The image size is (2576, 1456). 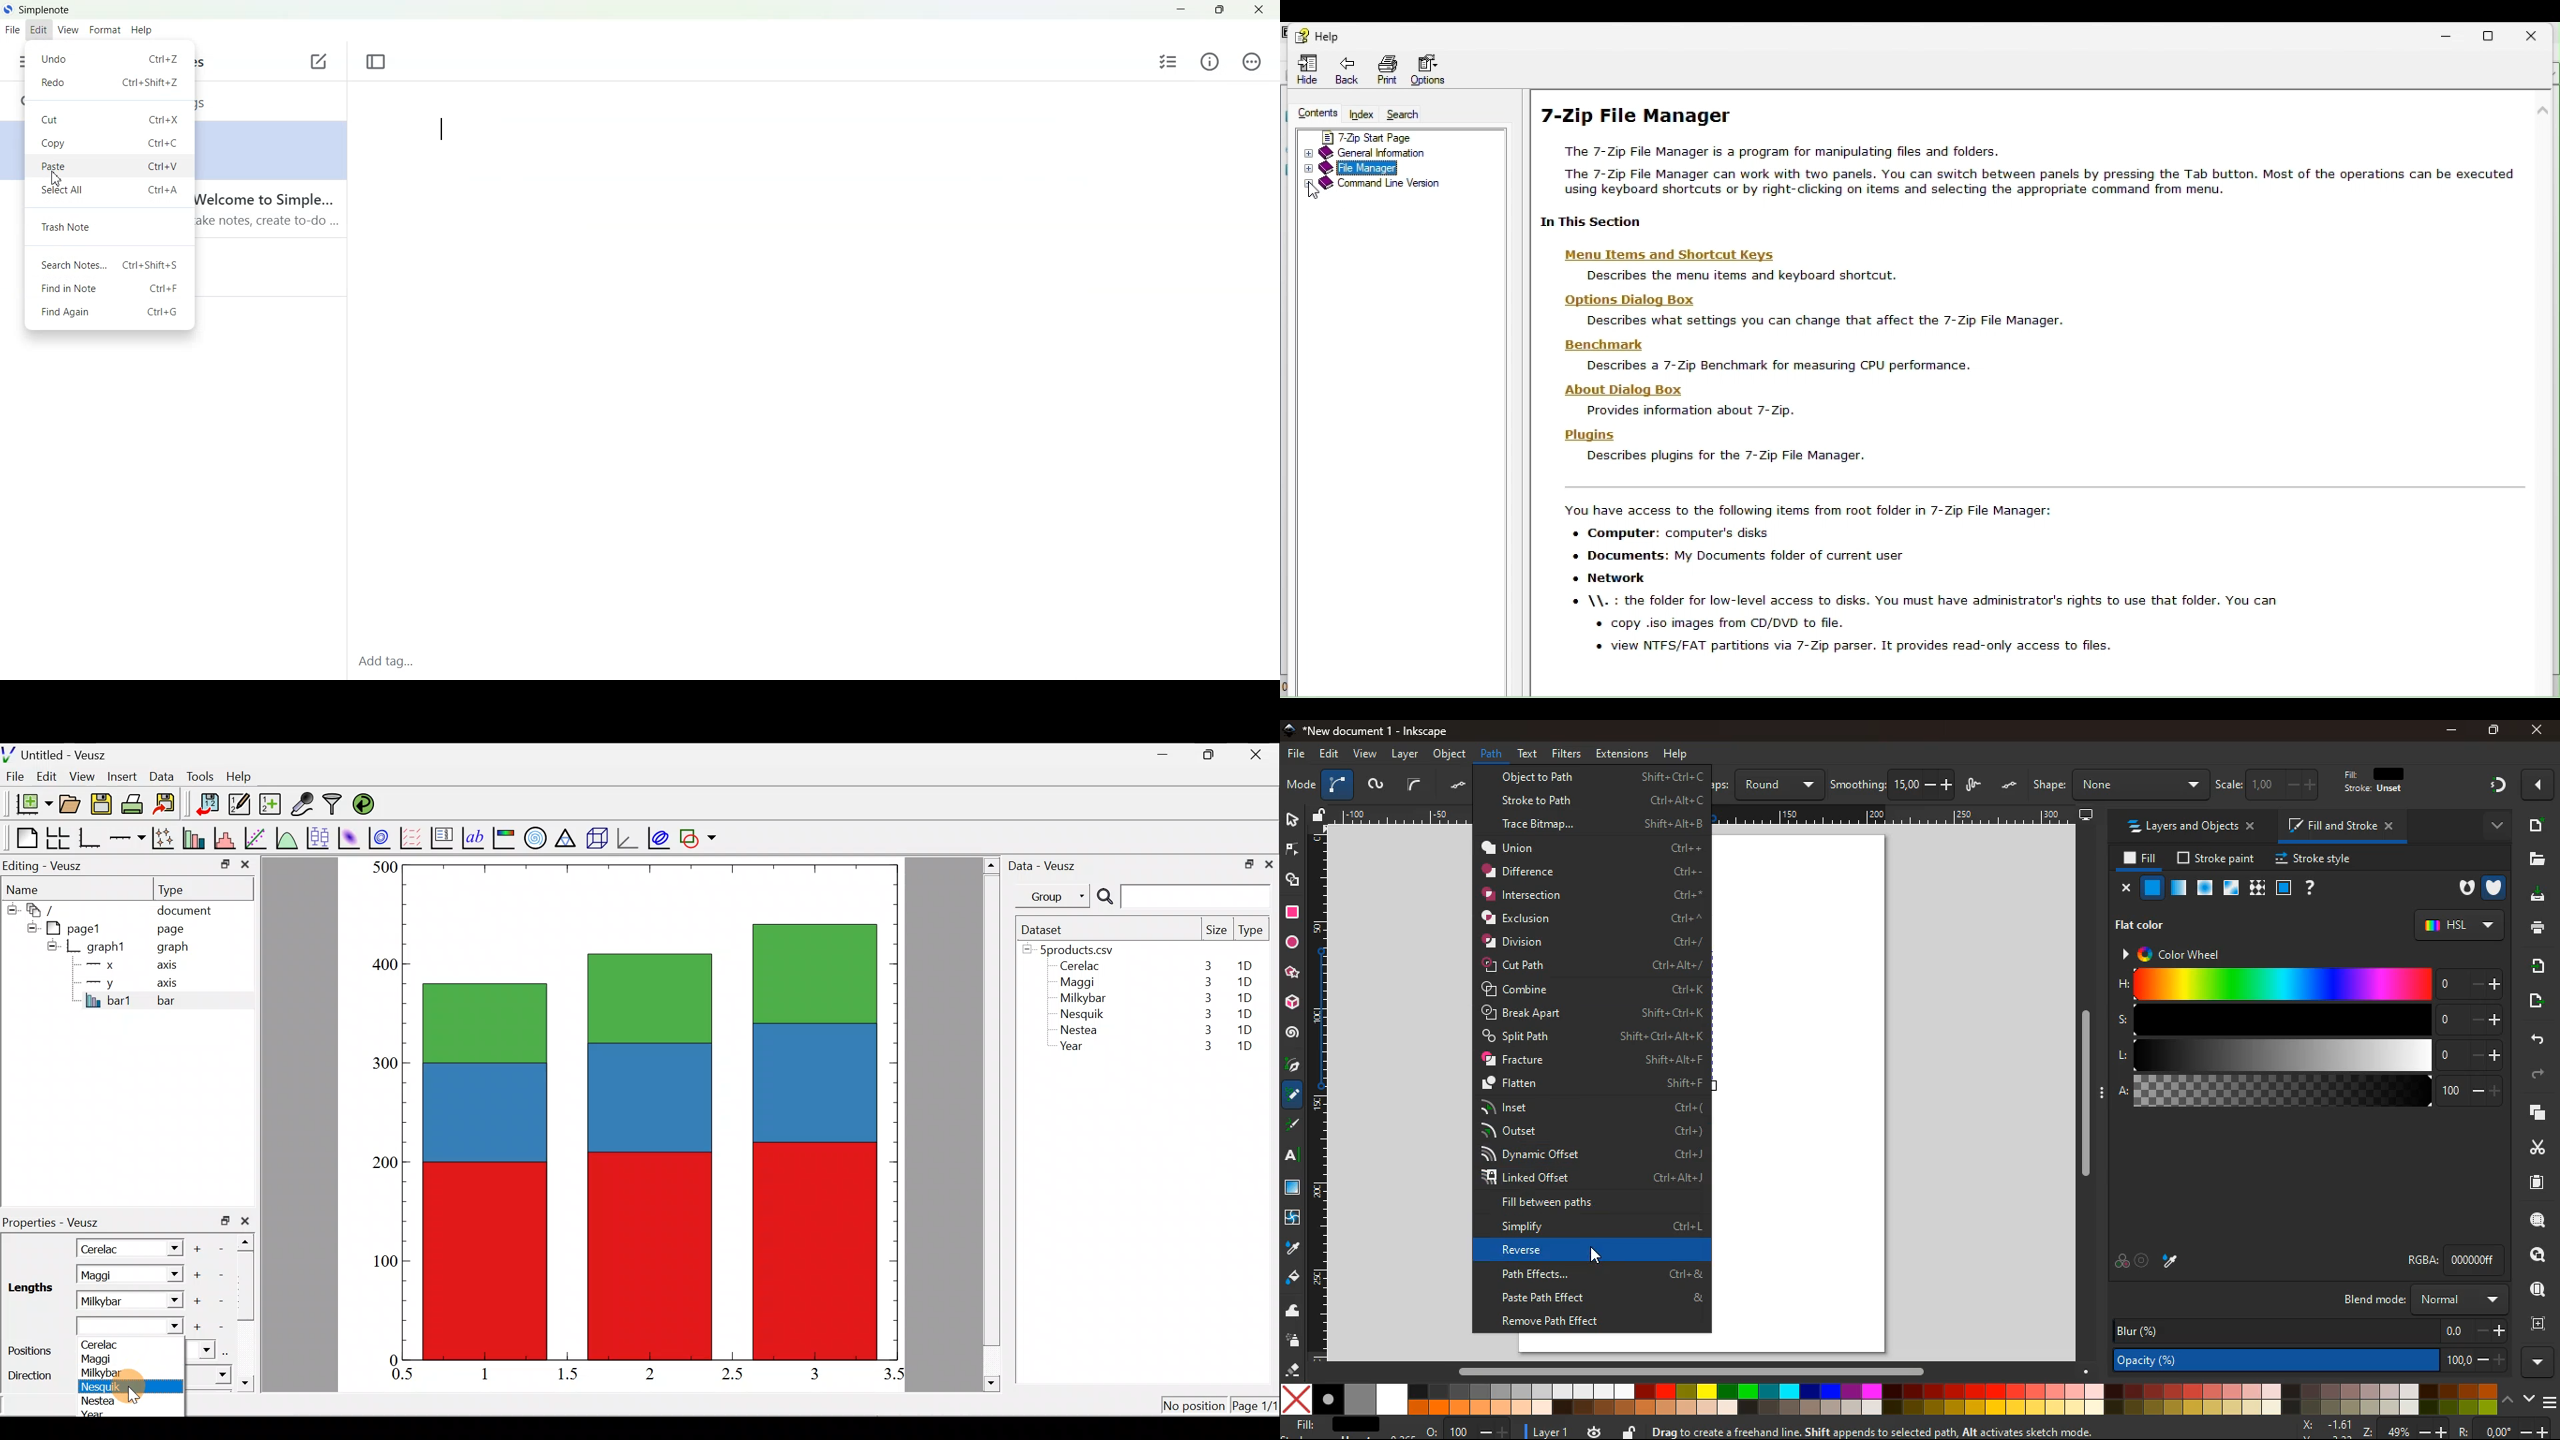 What do you see at coordinates (109, 59) in the screenshot?
I see `Undo Ctrl + Z` at bounding box center [109, 59].